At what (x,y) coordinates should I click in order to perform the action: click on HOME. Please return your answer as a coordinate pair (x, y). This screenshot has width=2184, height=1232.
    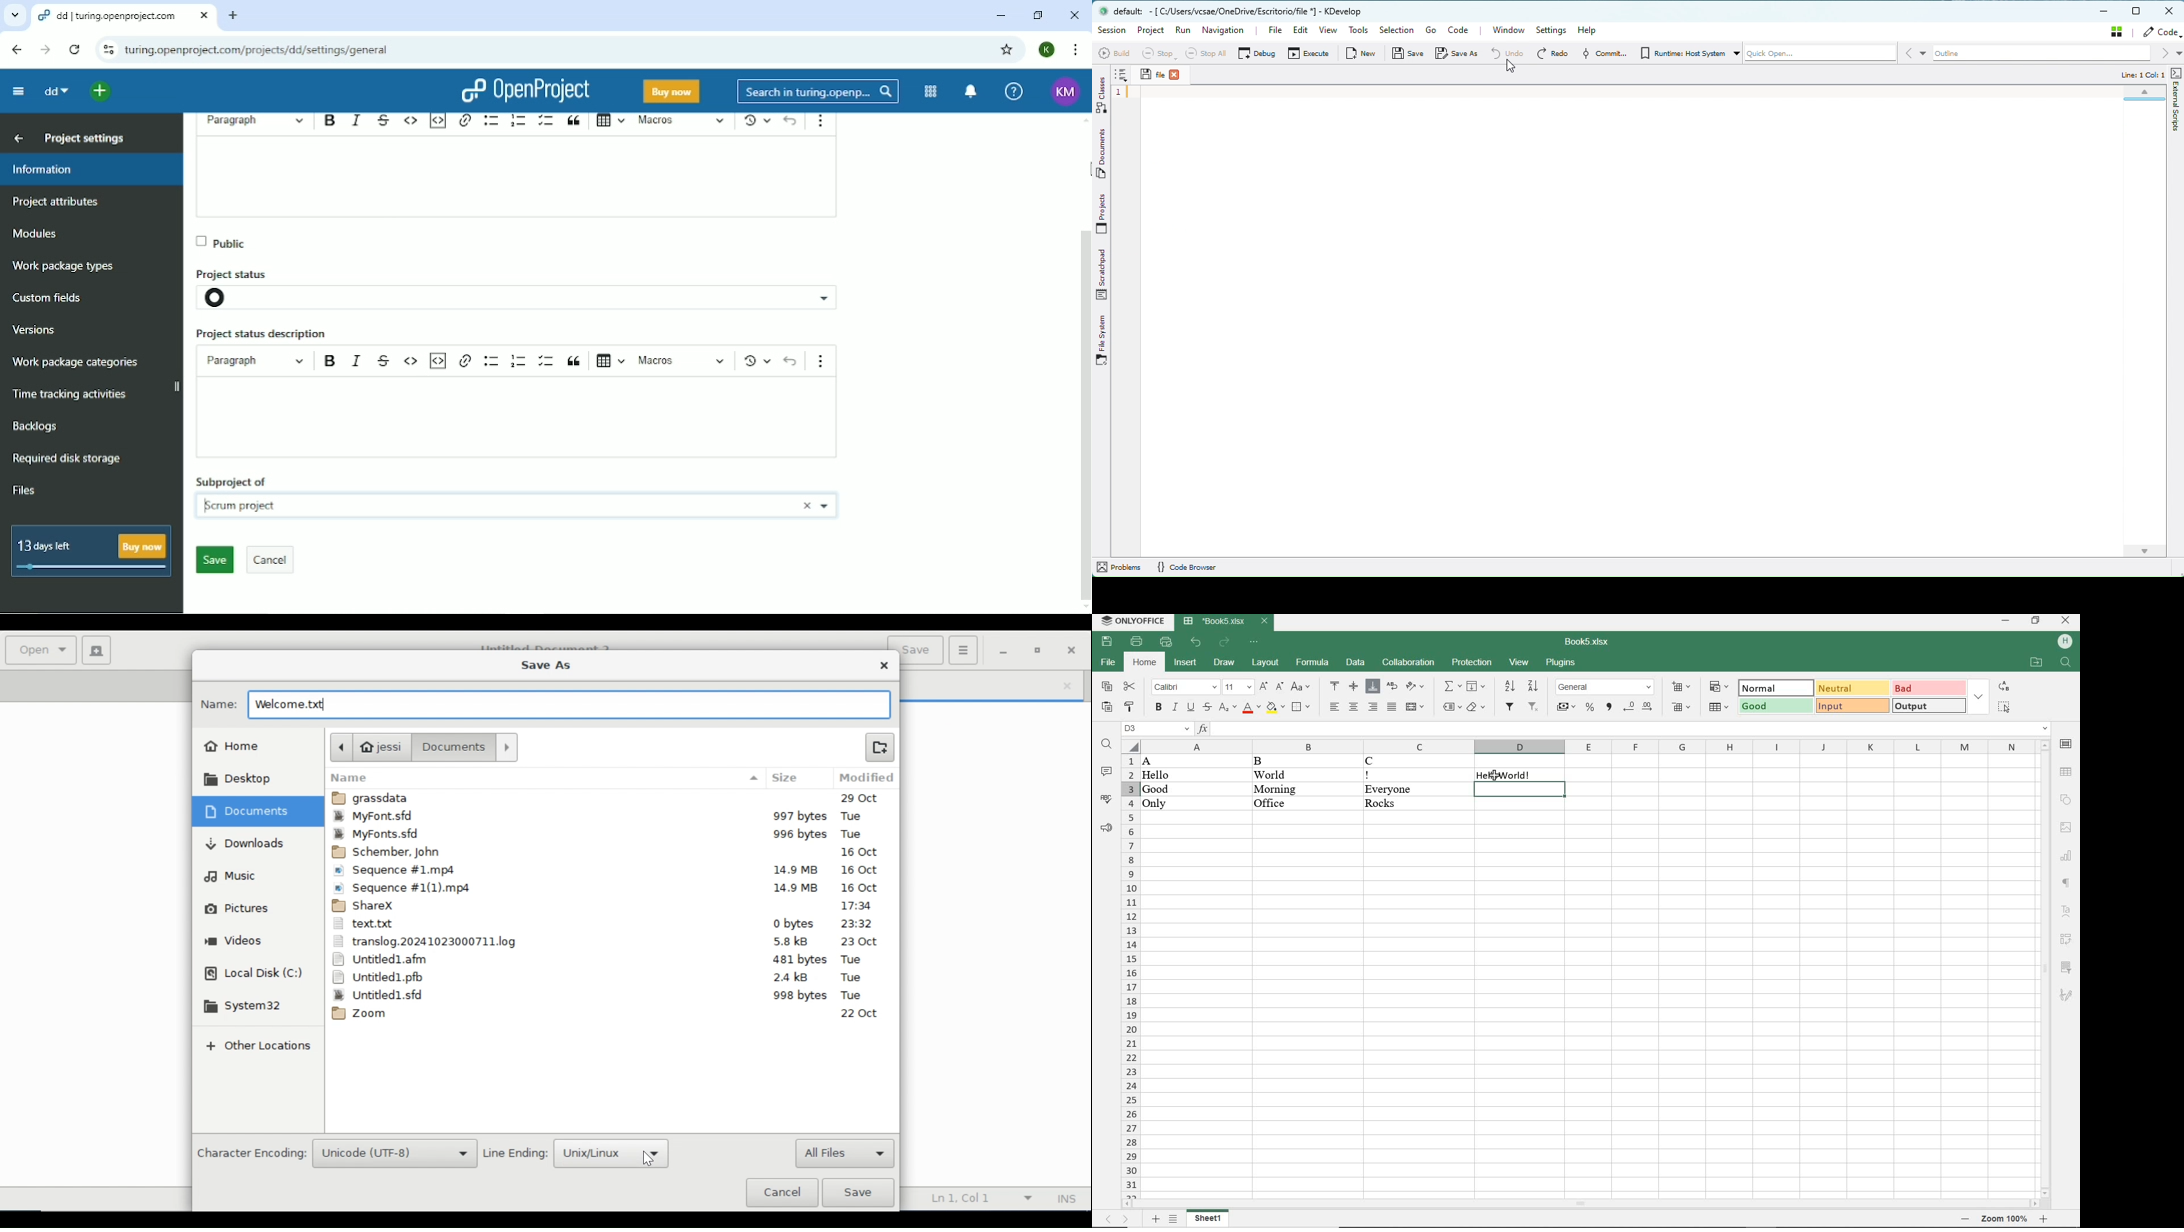
    Looking at the image, I should click on (1143, 662).